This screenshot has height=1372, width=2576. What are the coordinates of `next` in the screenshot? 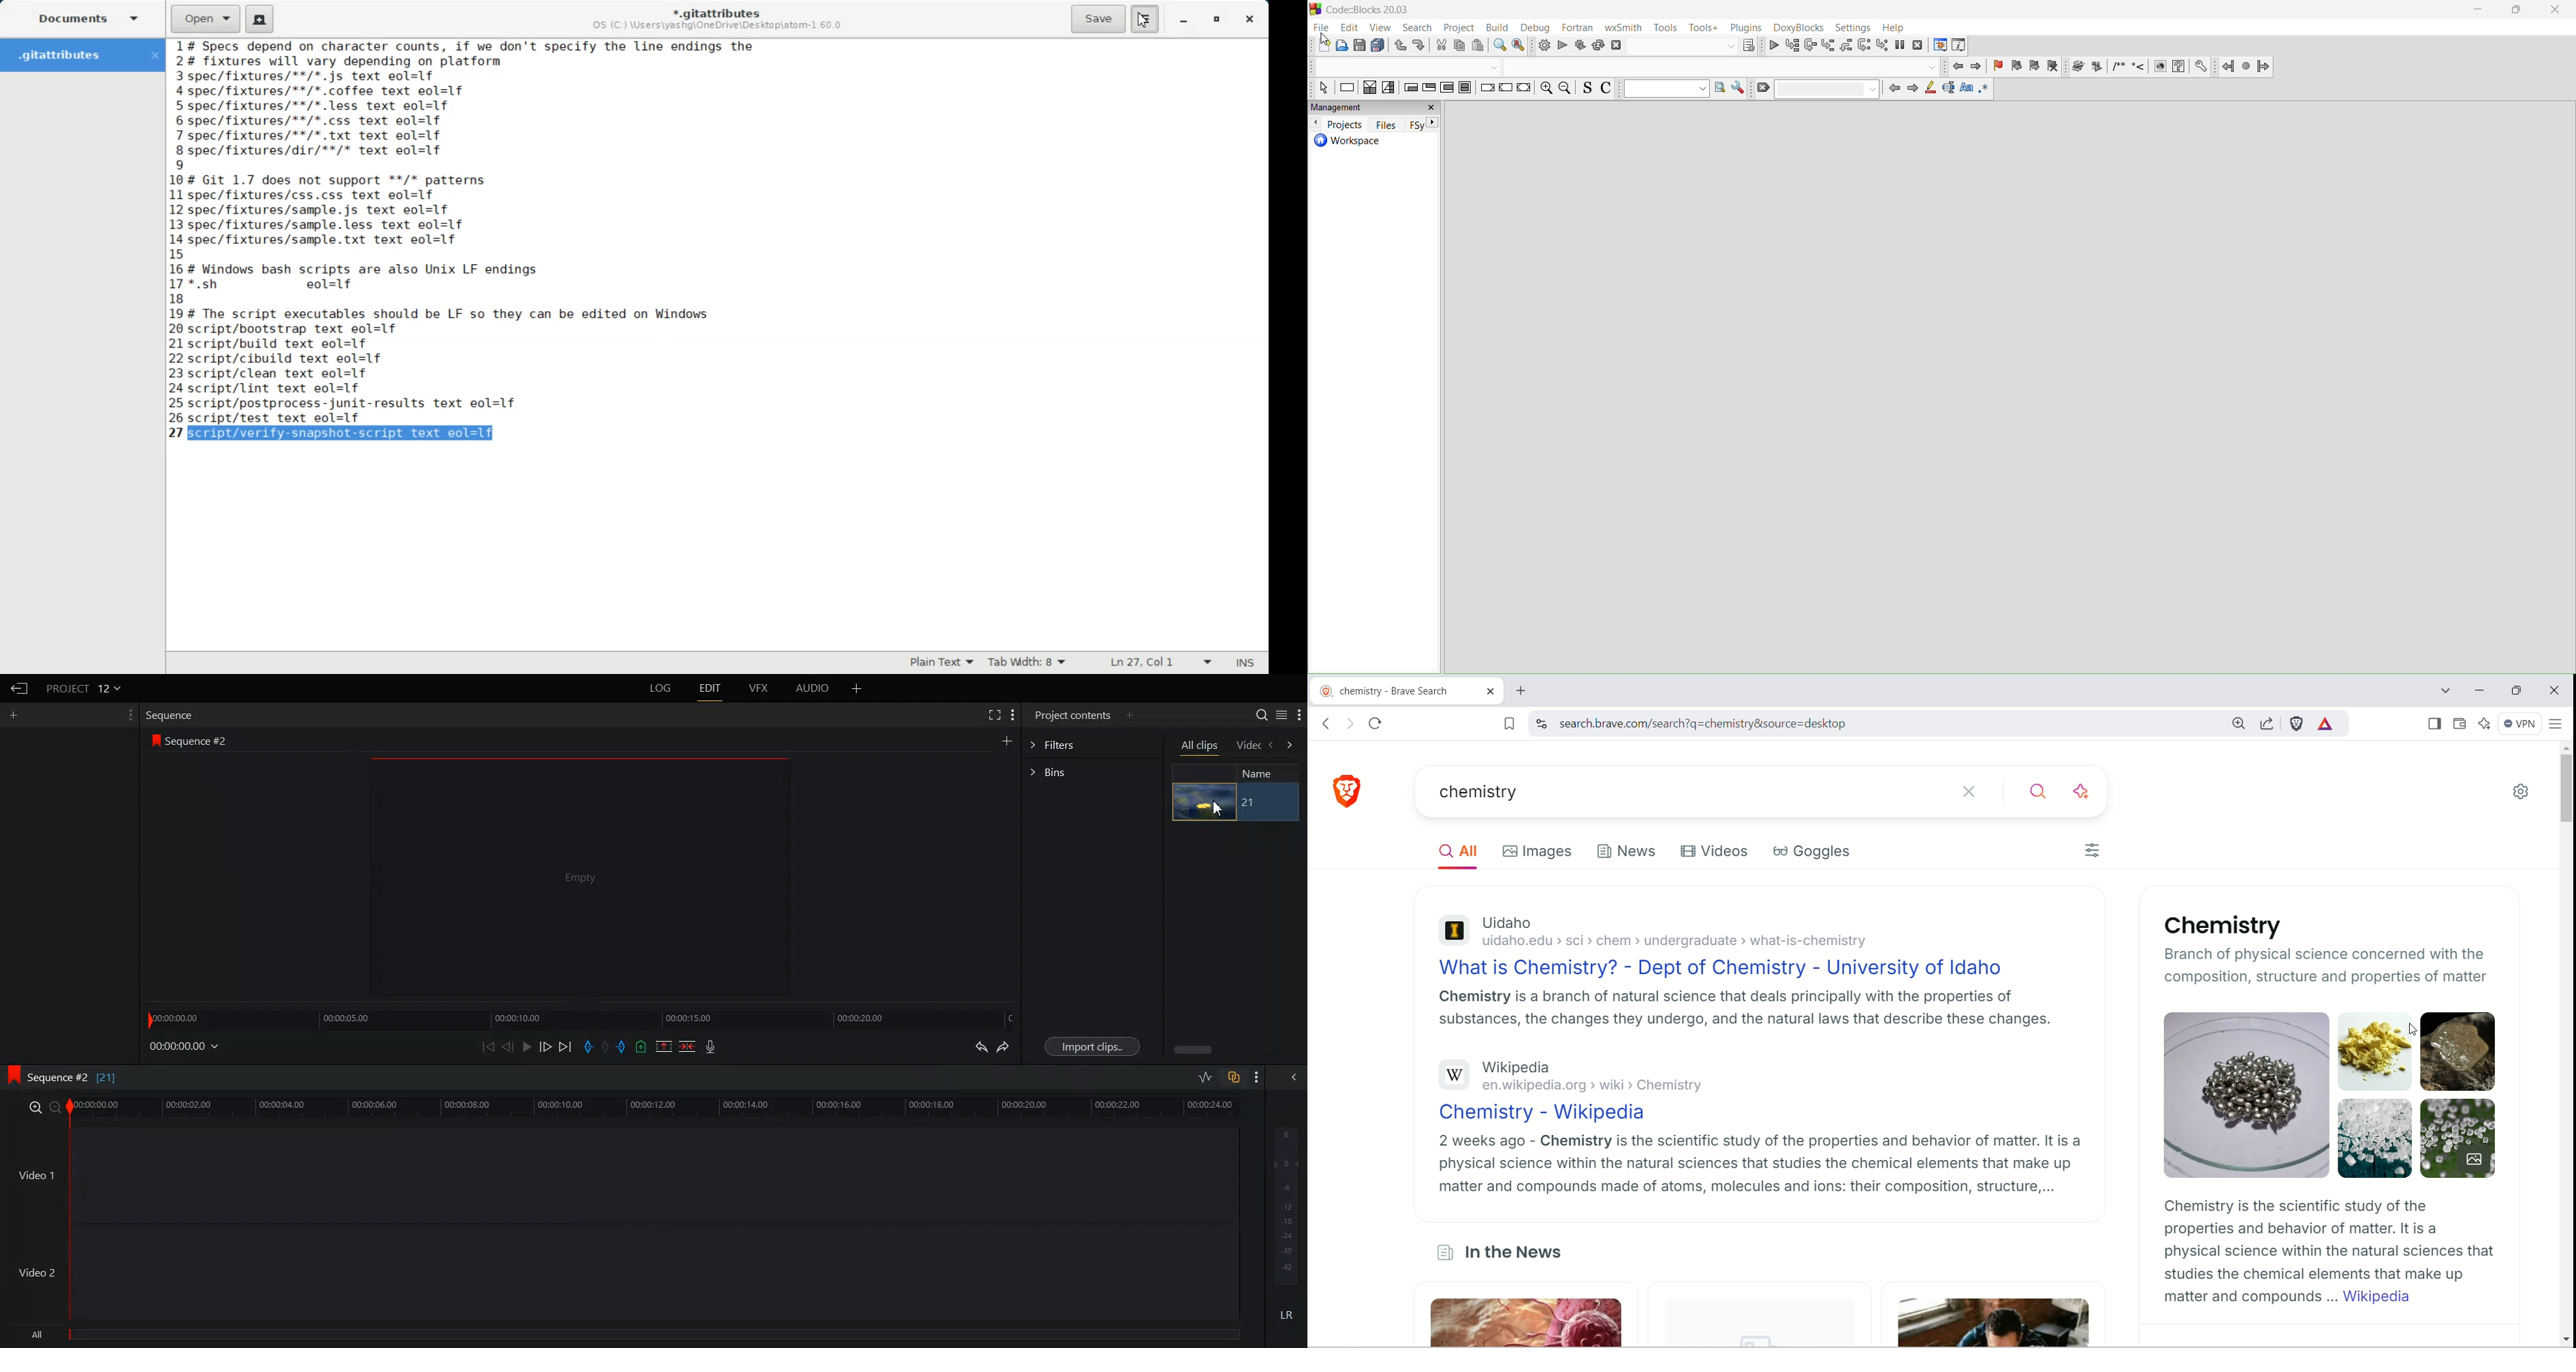 It's located at (1916, 91).